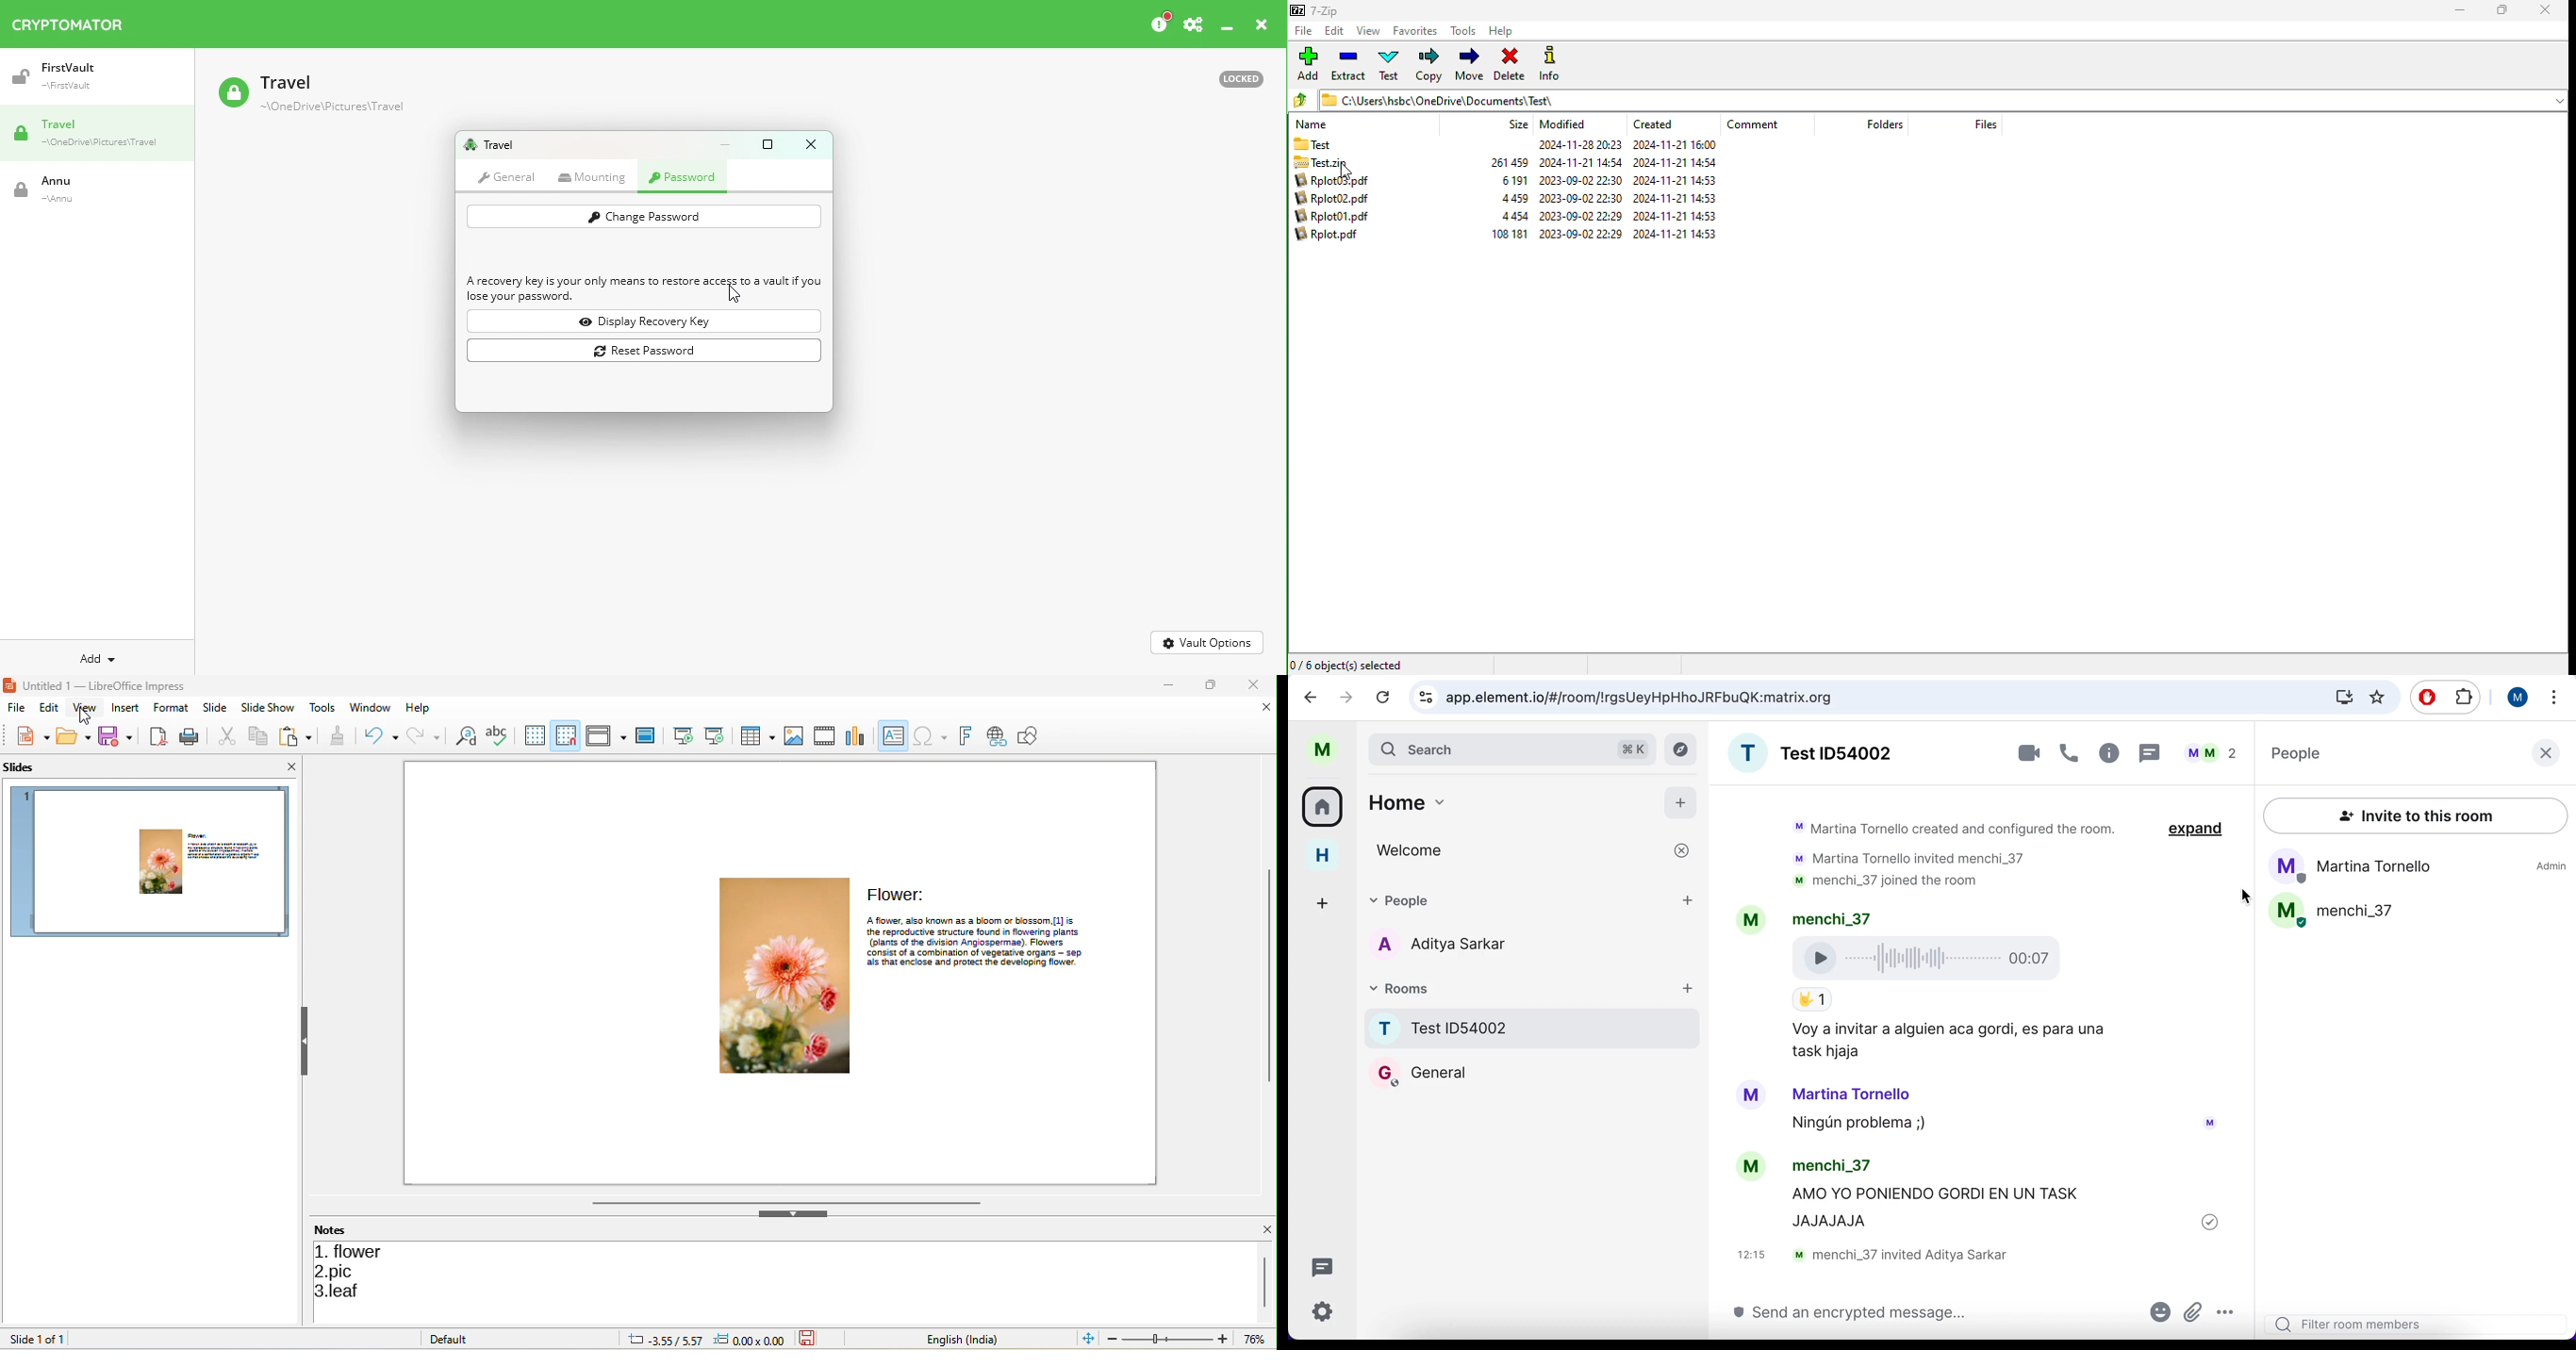  I want to click on favorites, so click(1416, 31).